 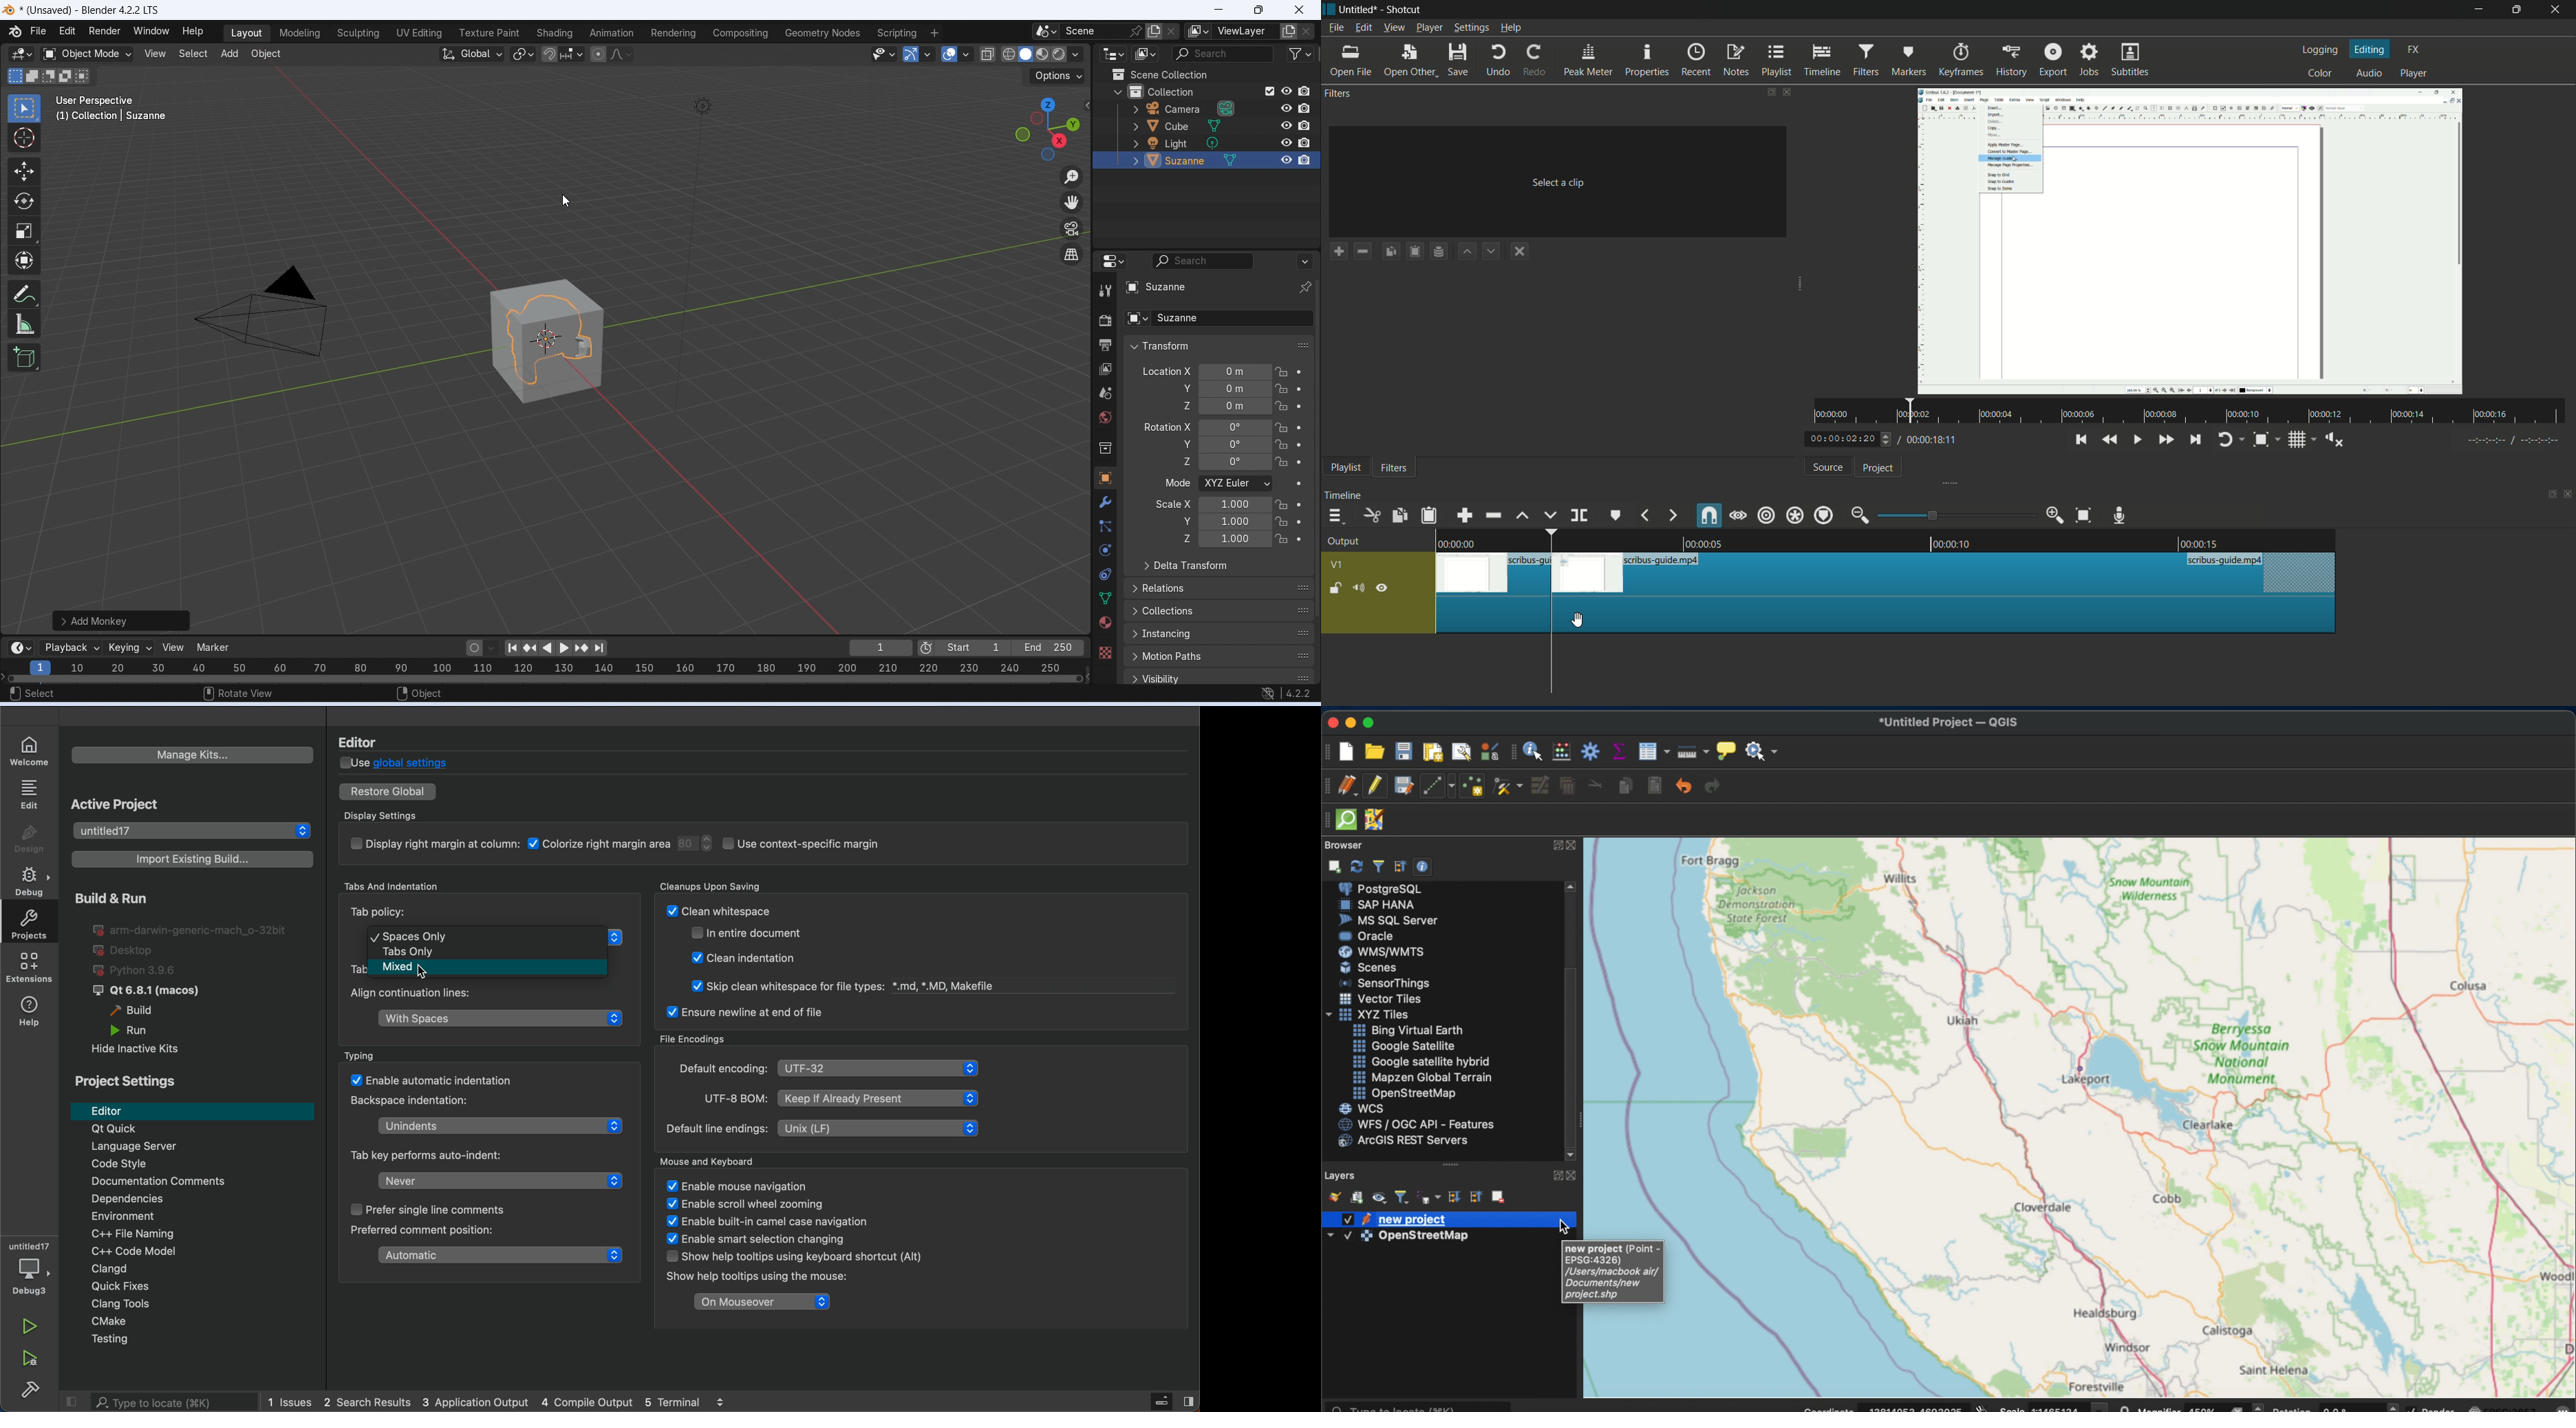 I want to click on maximize, so click(x=2518, y=9).